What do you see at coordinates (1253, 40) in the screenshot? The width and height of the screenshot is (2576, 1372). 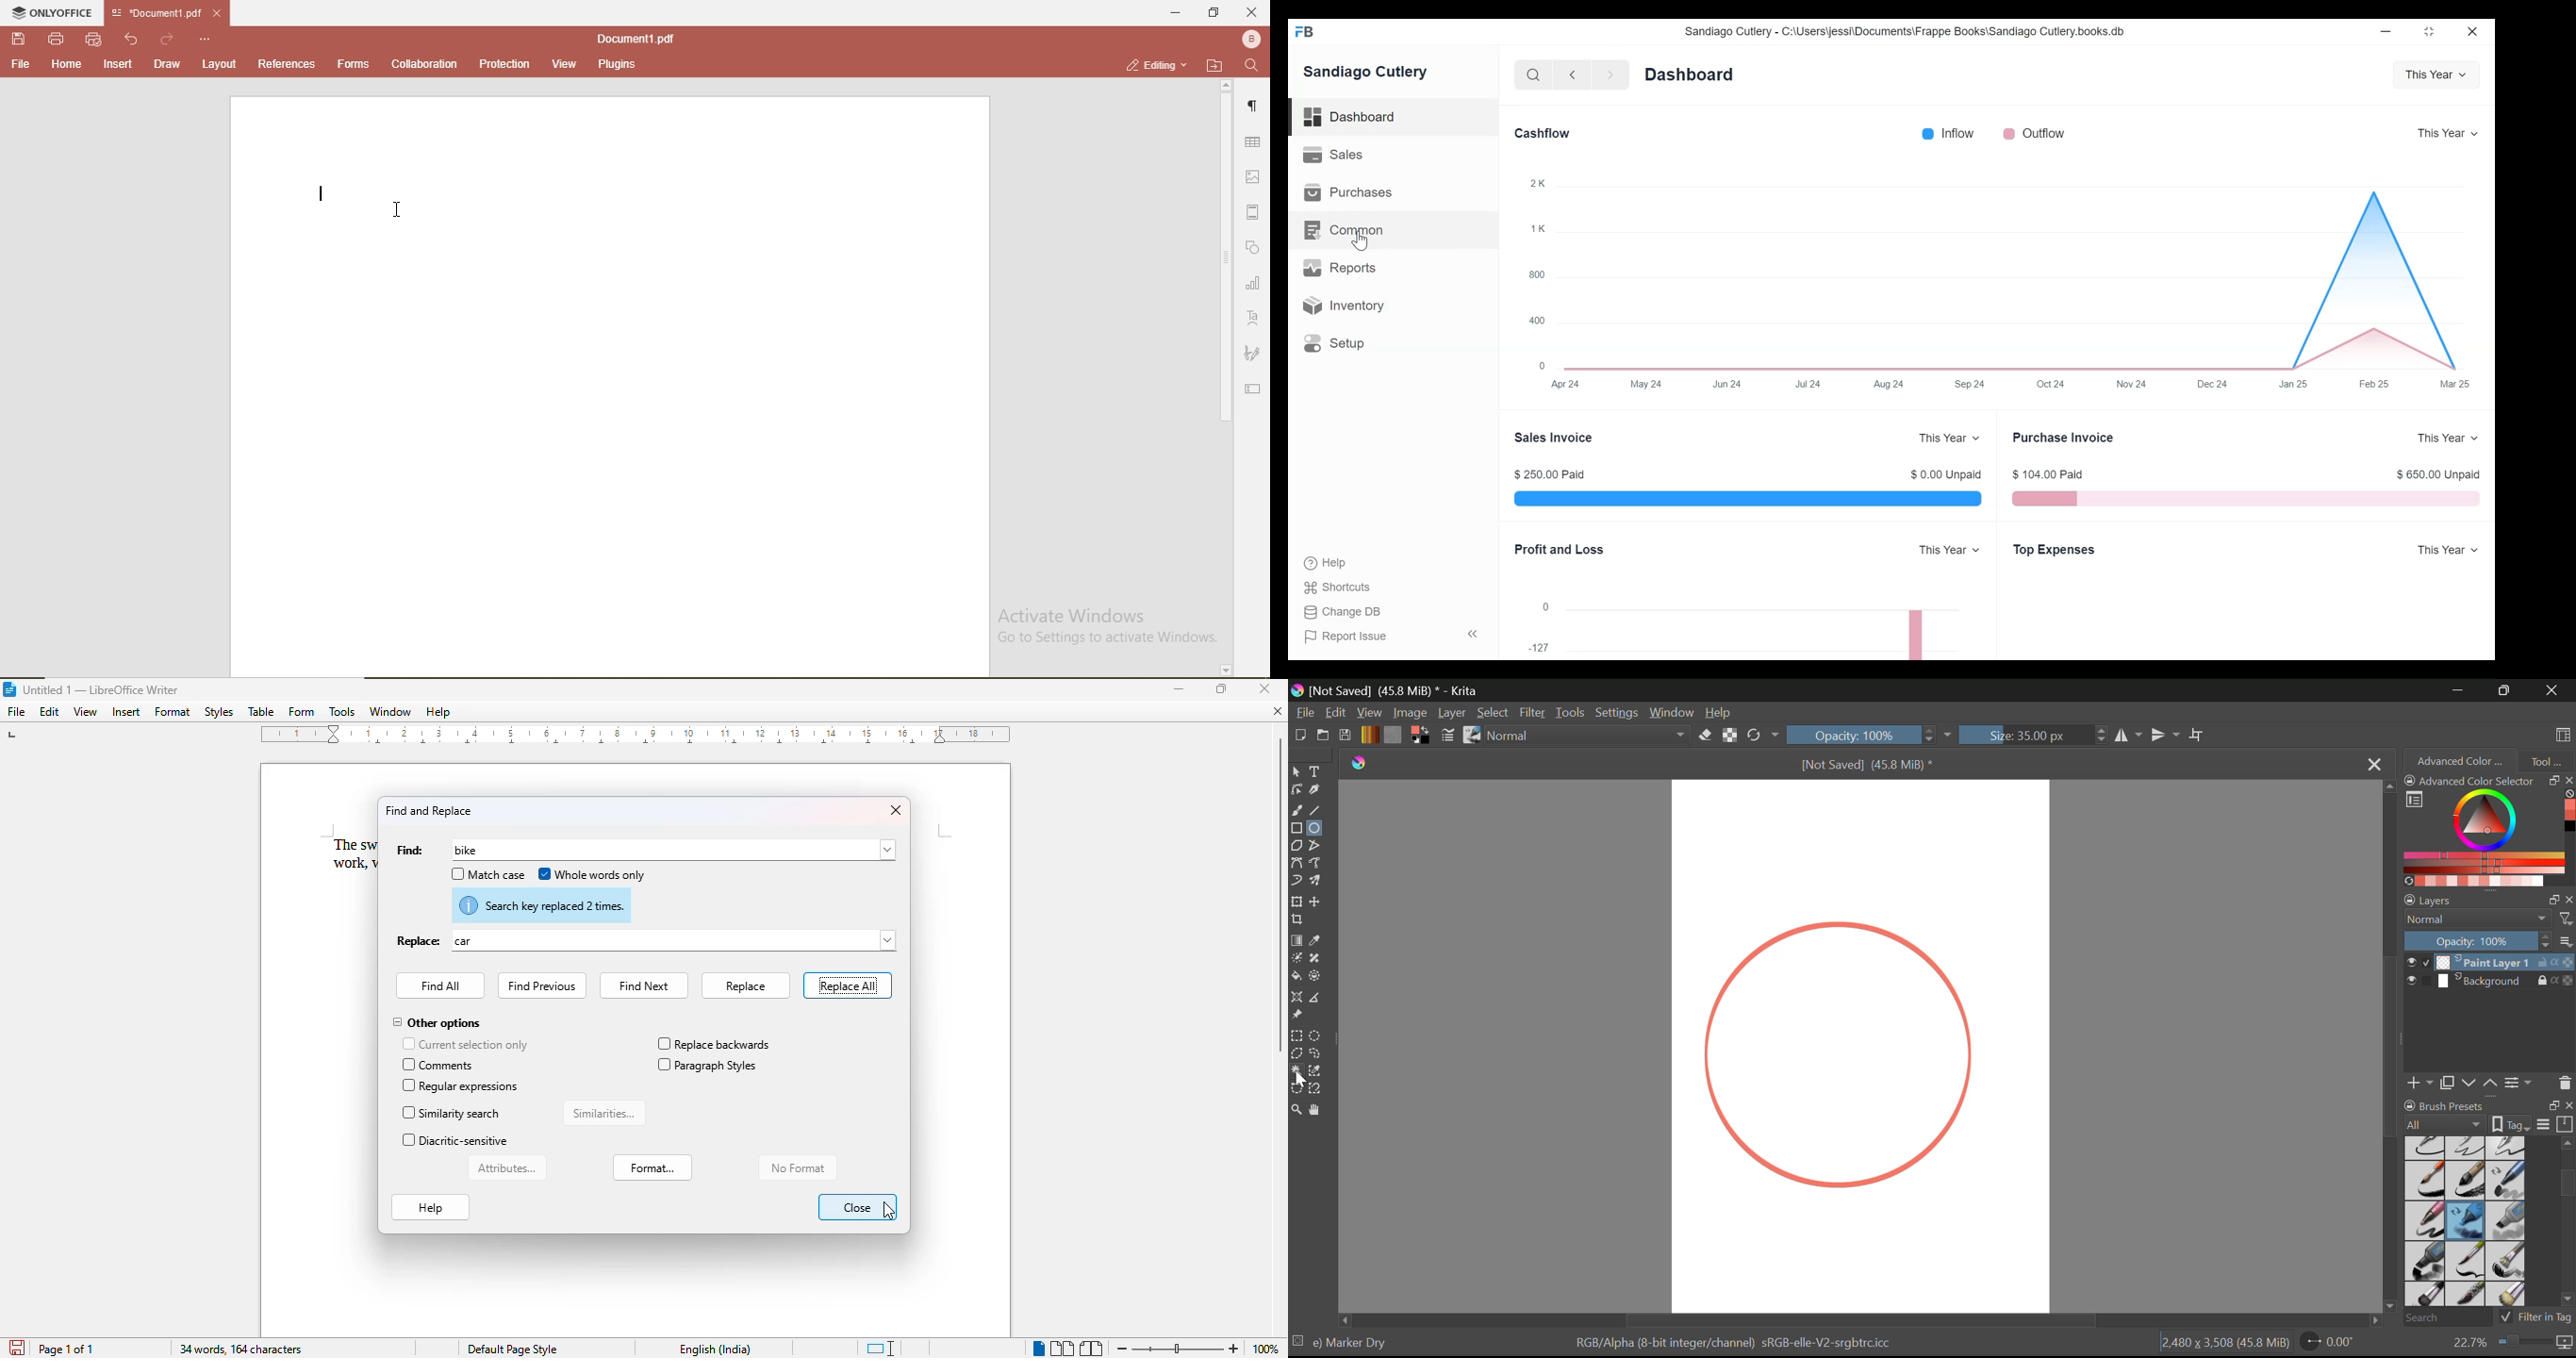 I see `profile` at bounding box center [1253, 40].